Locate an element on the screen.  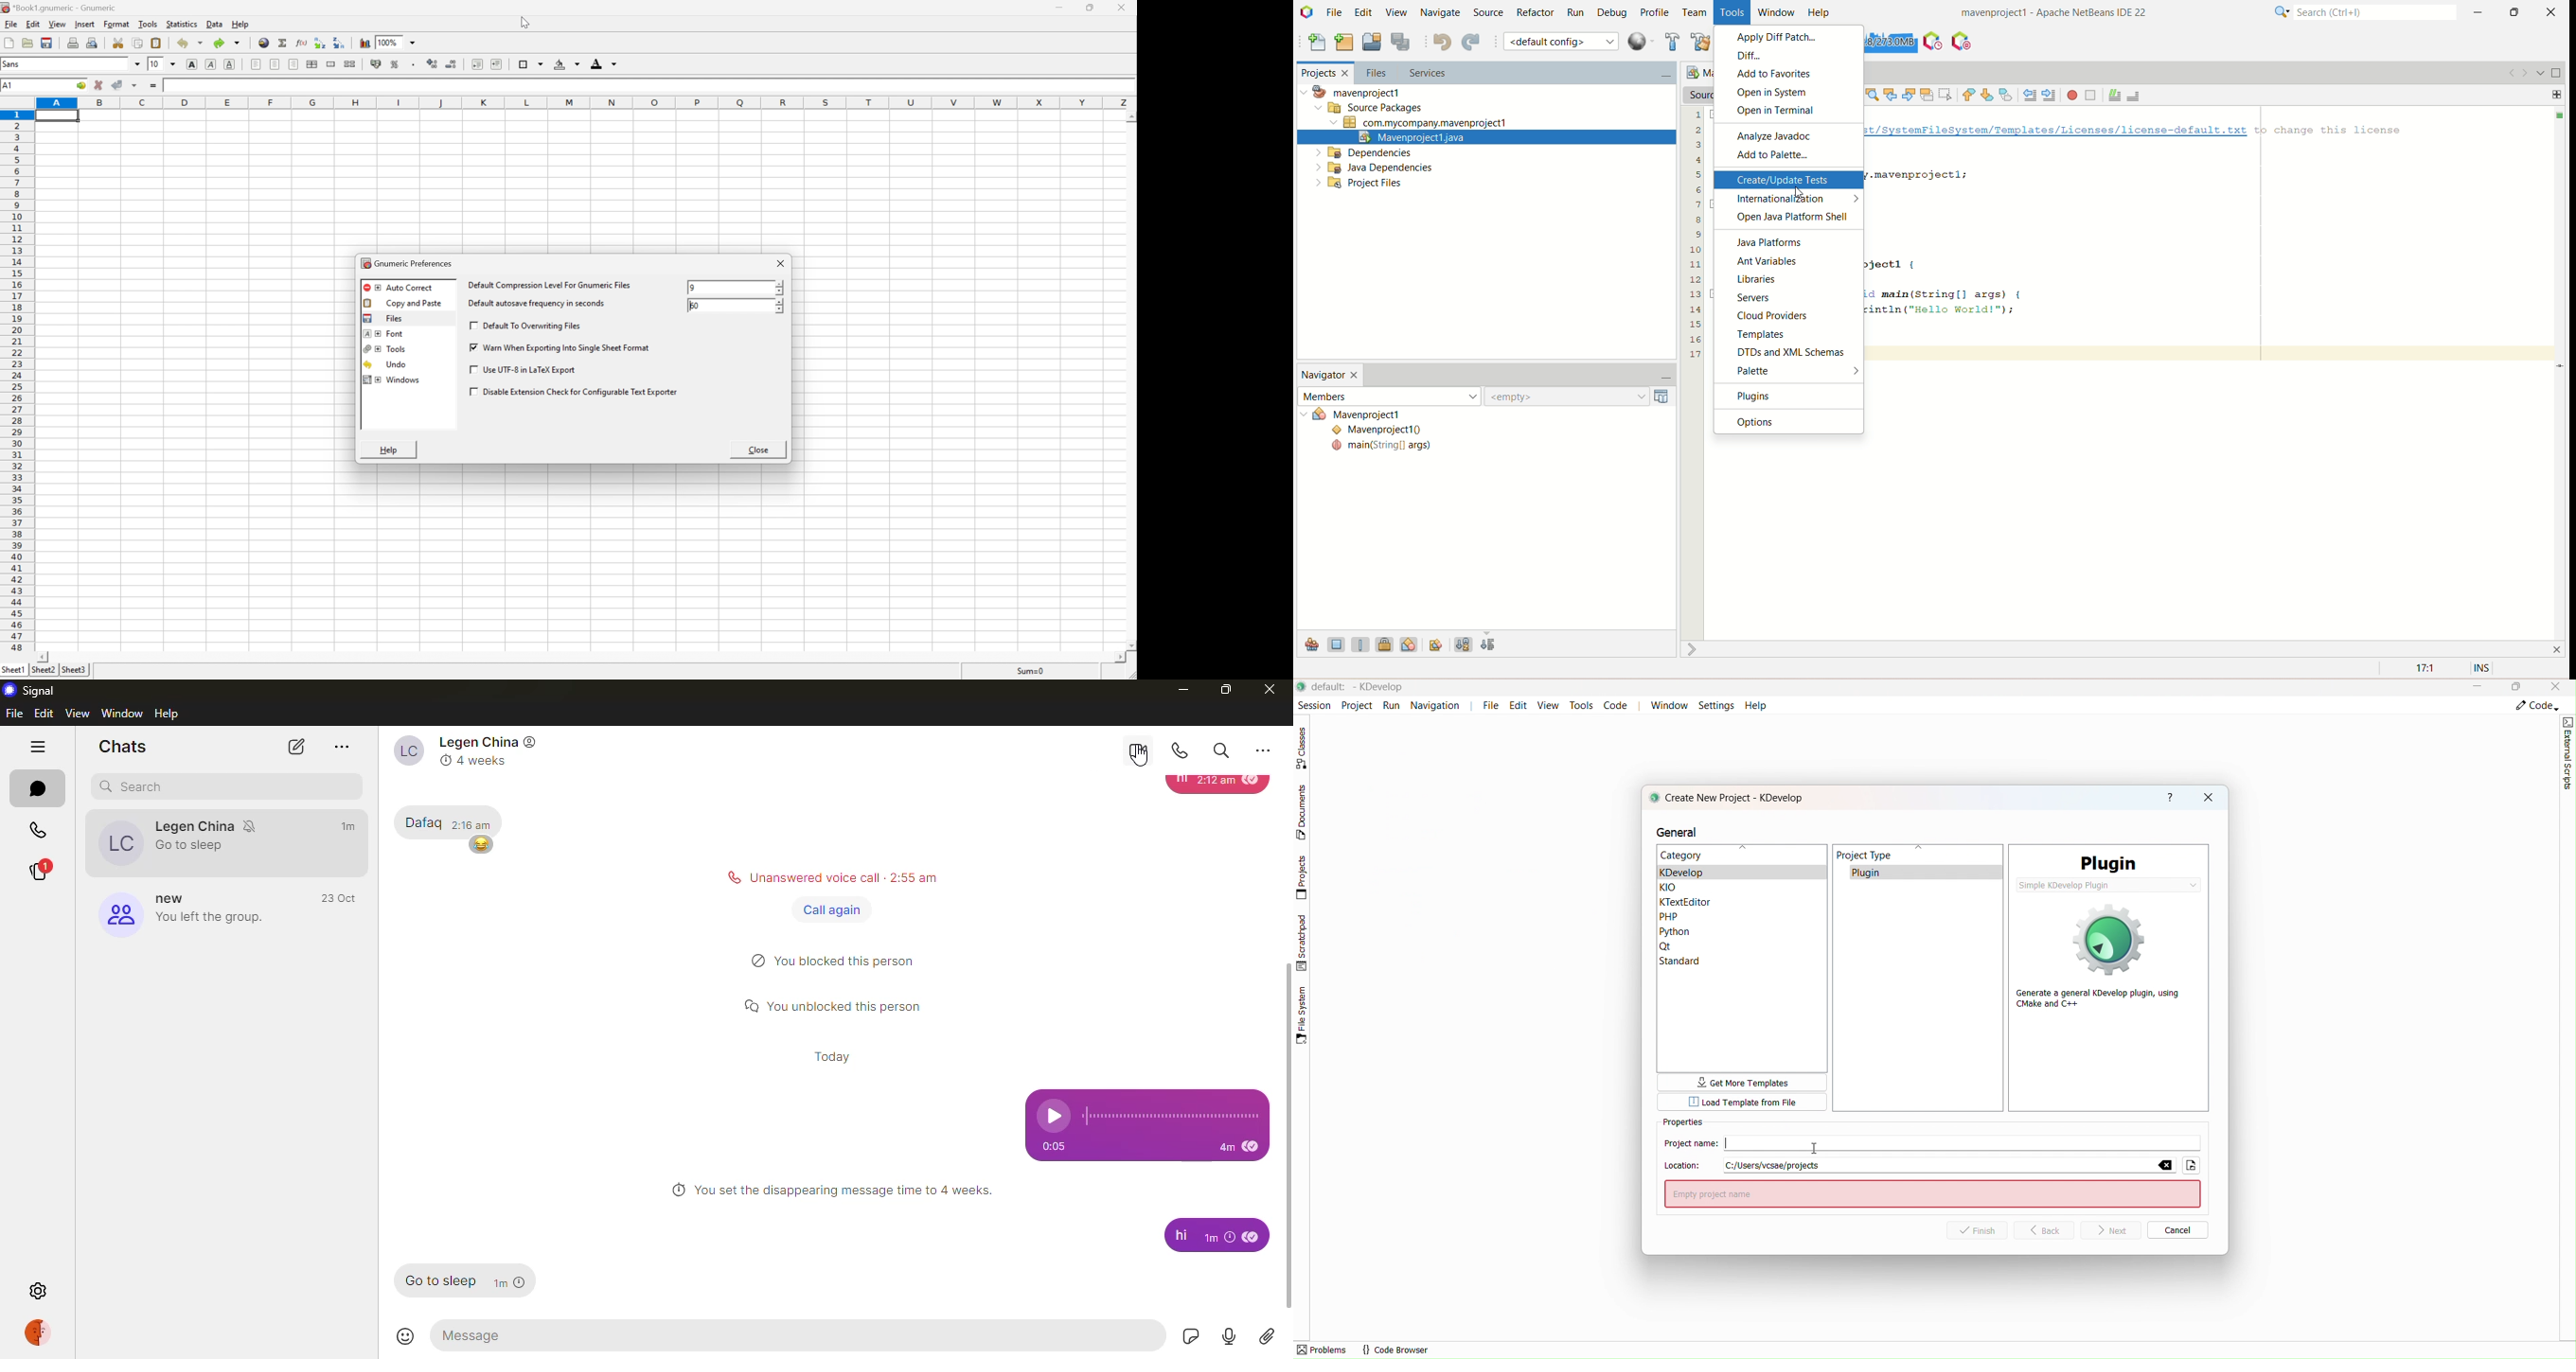
profile is located at coordinates (41, 1332).